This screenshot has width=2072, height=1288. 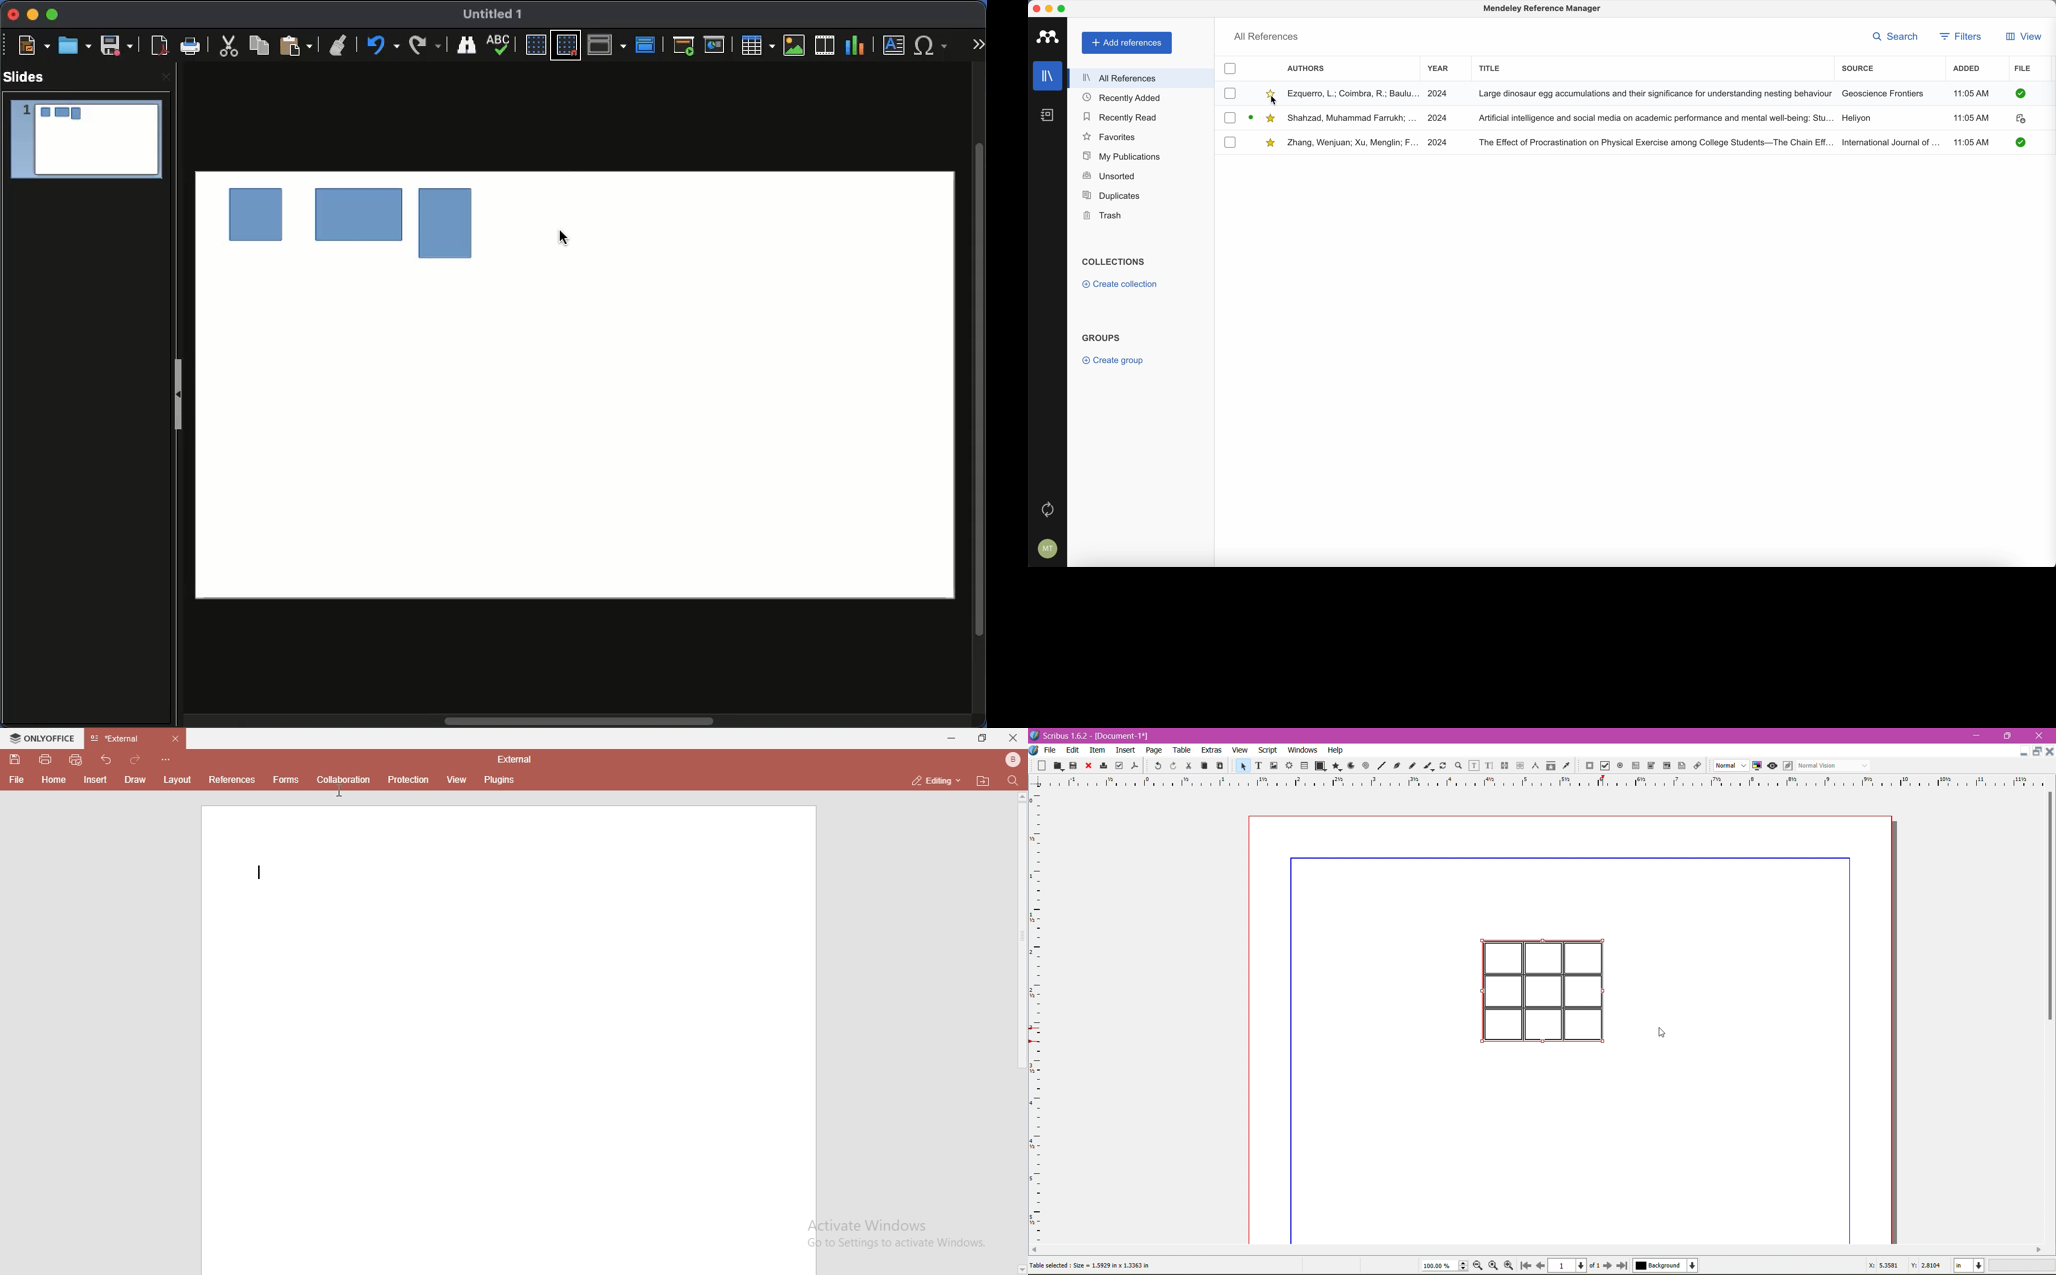 I want to click on Slide, so click(x=85, y=139).